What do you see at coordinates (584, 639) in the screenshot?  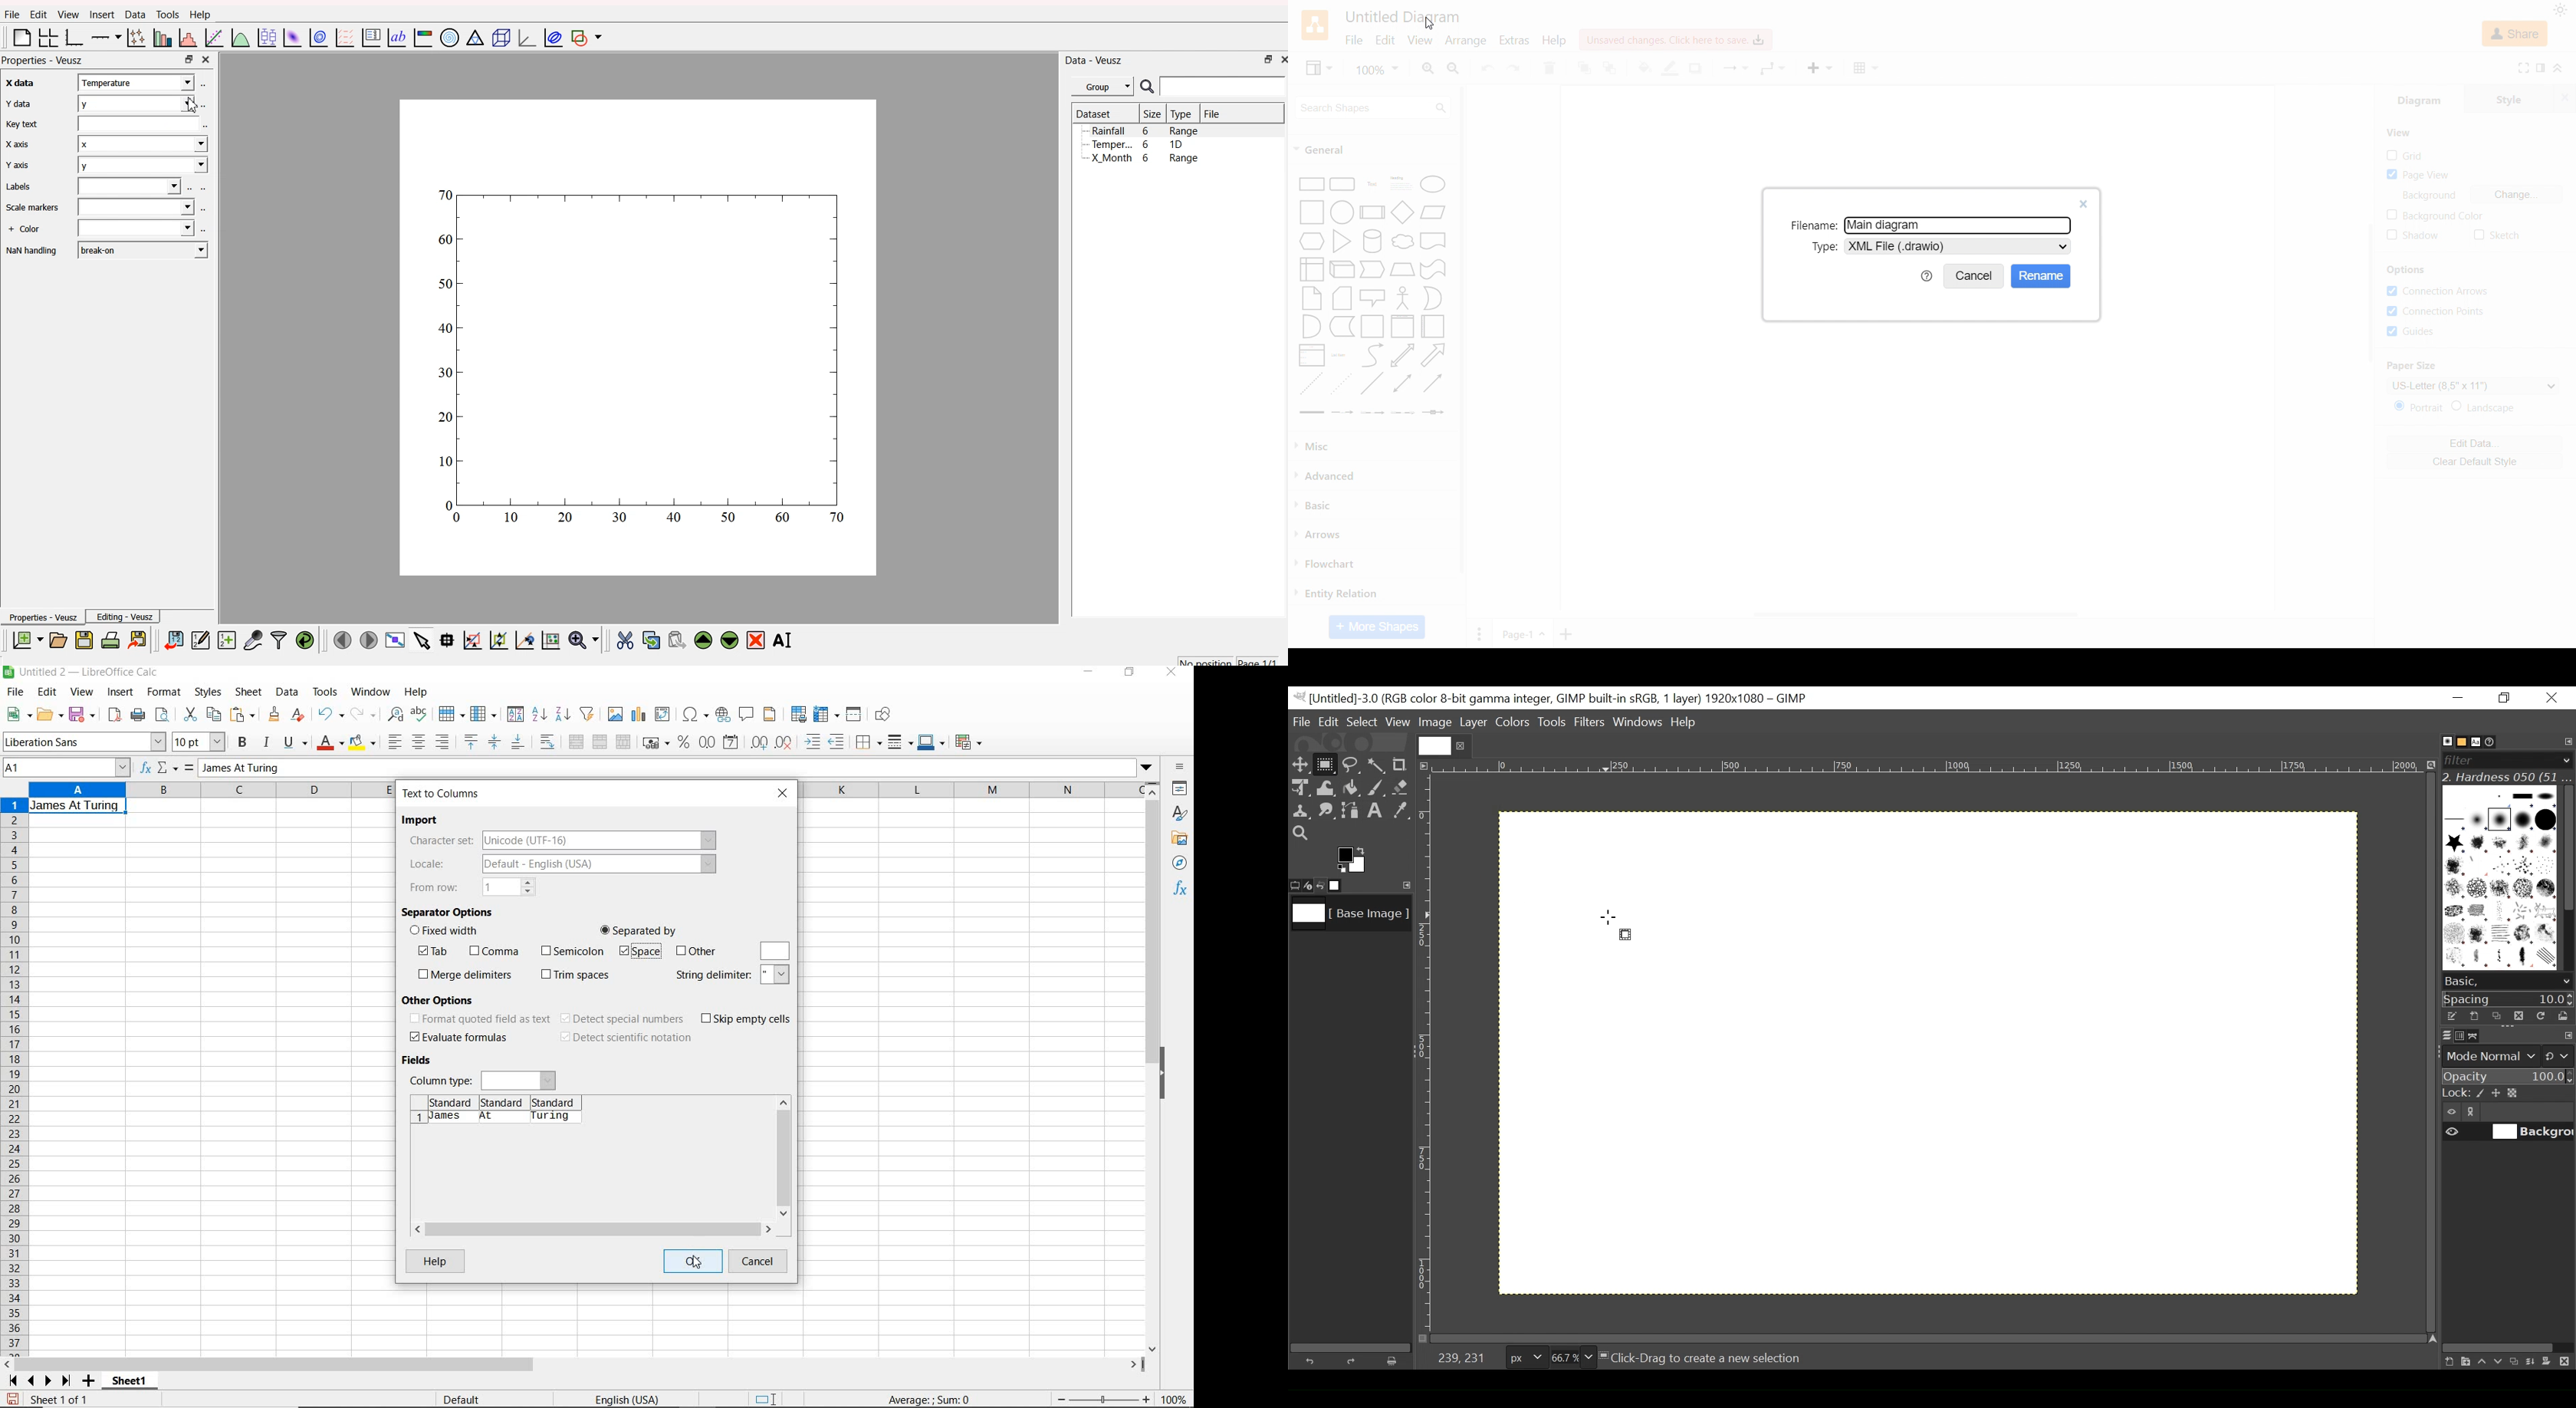 I see `zoom menu` at bounding box center [584, 639].